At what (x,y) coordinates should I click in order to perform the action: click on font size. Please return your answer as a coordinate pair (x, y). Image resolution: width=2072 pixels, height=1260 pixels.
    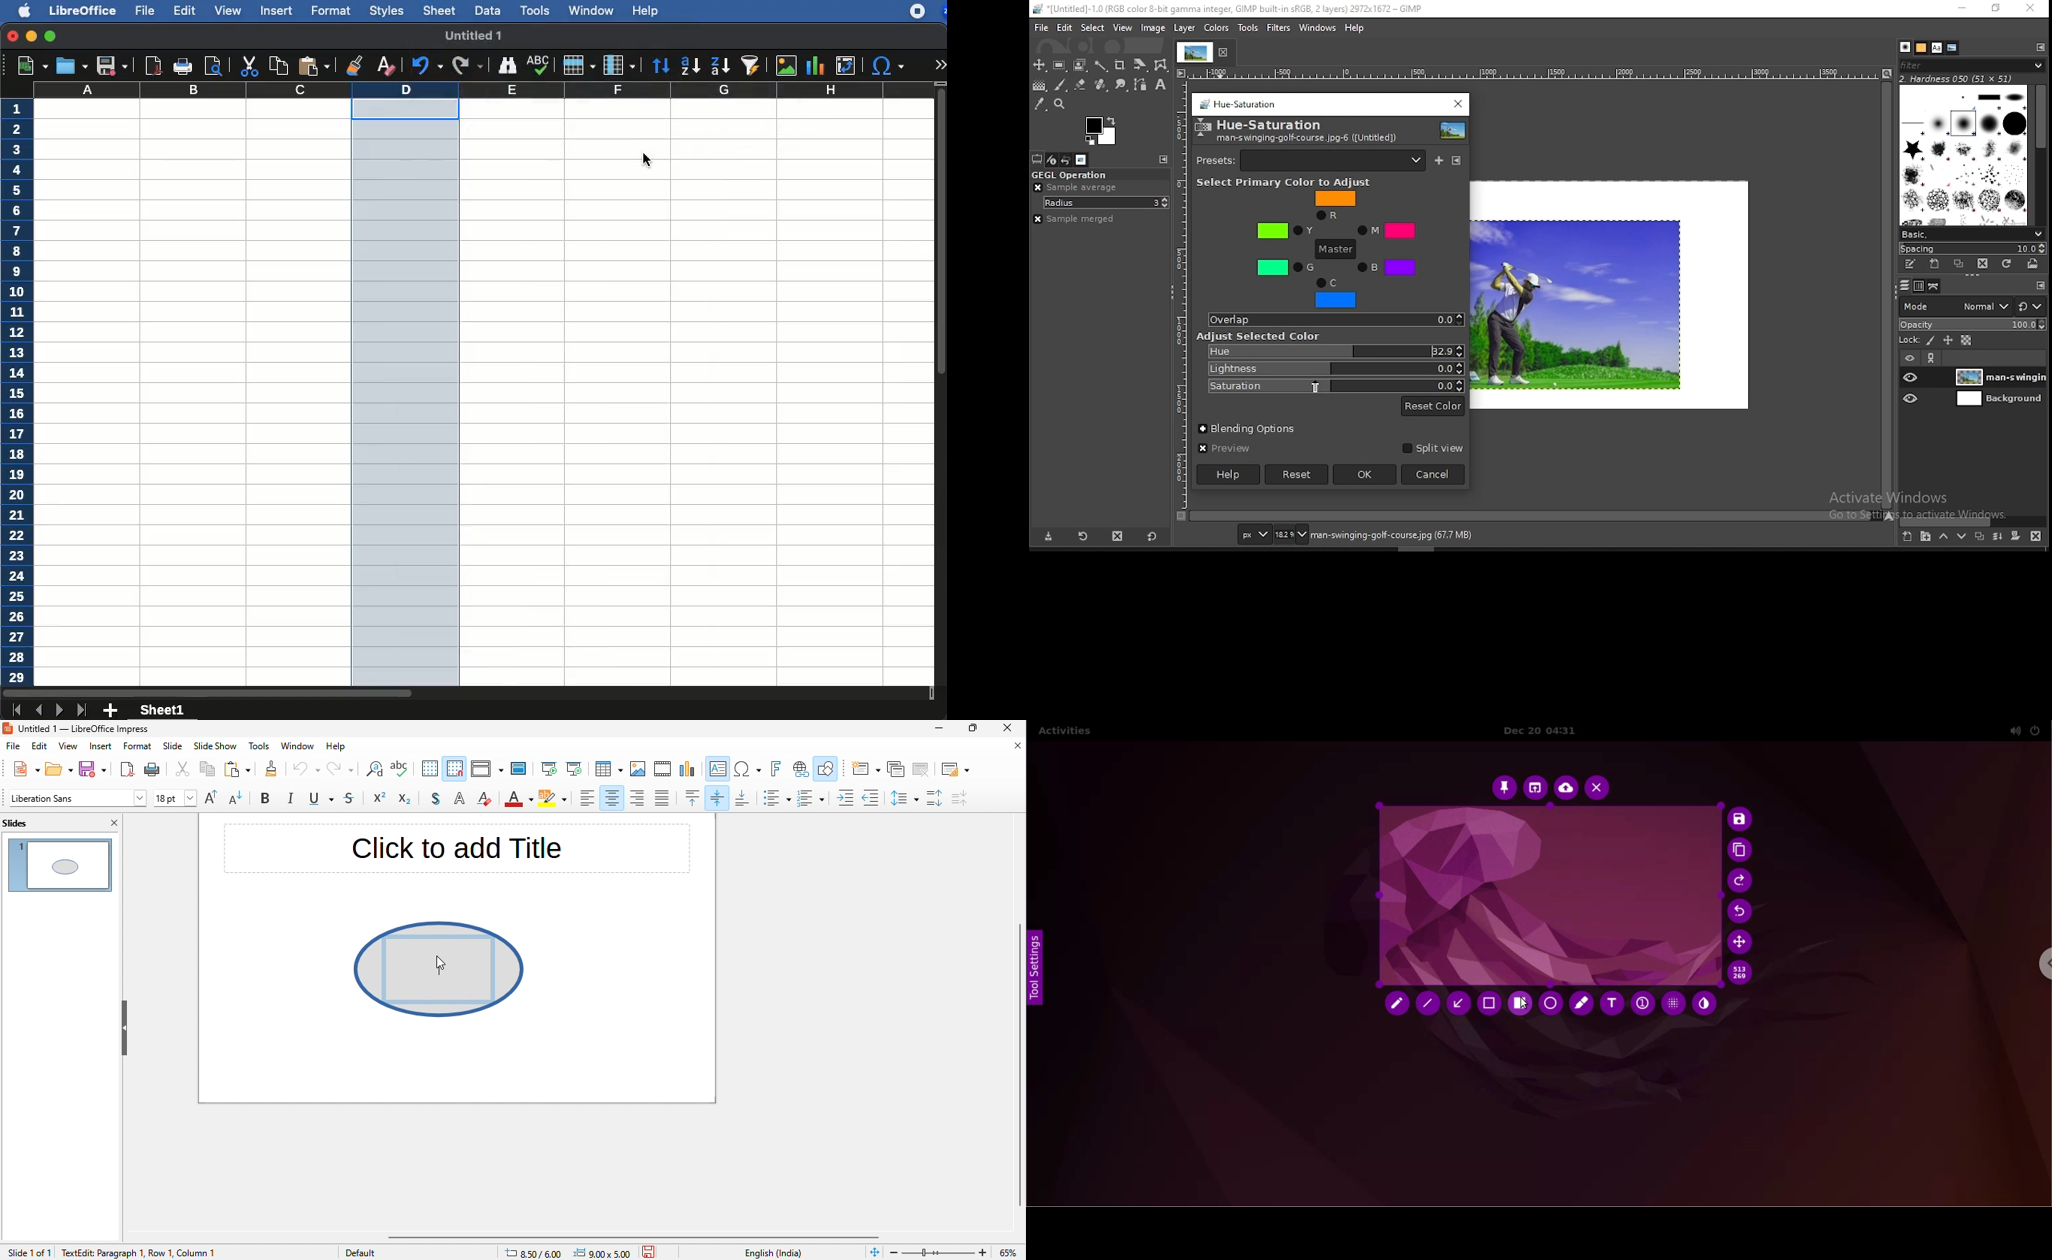
    Looking at the image, I should click on (176, 800).